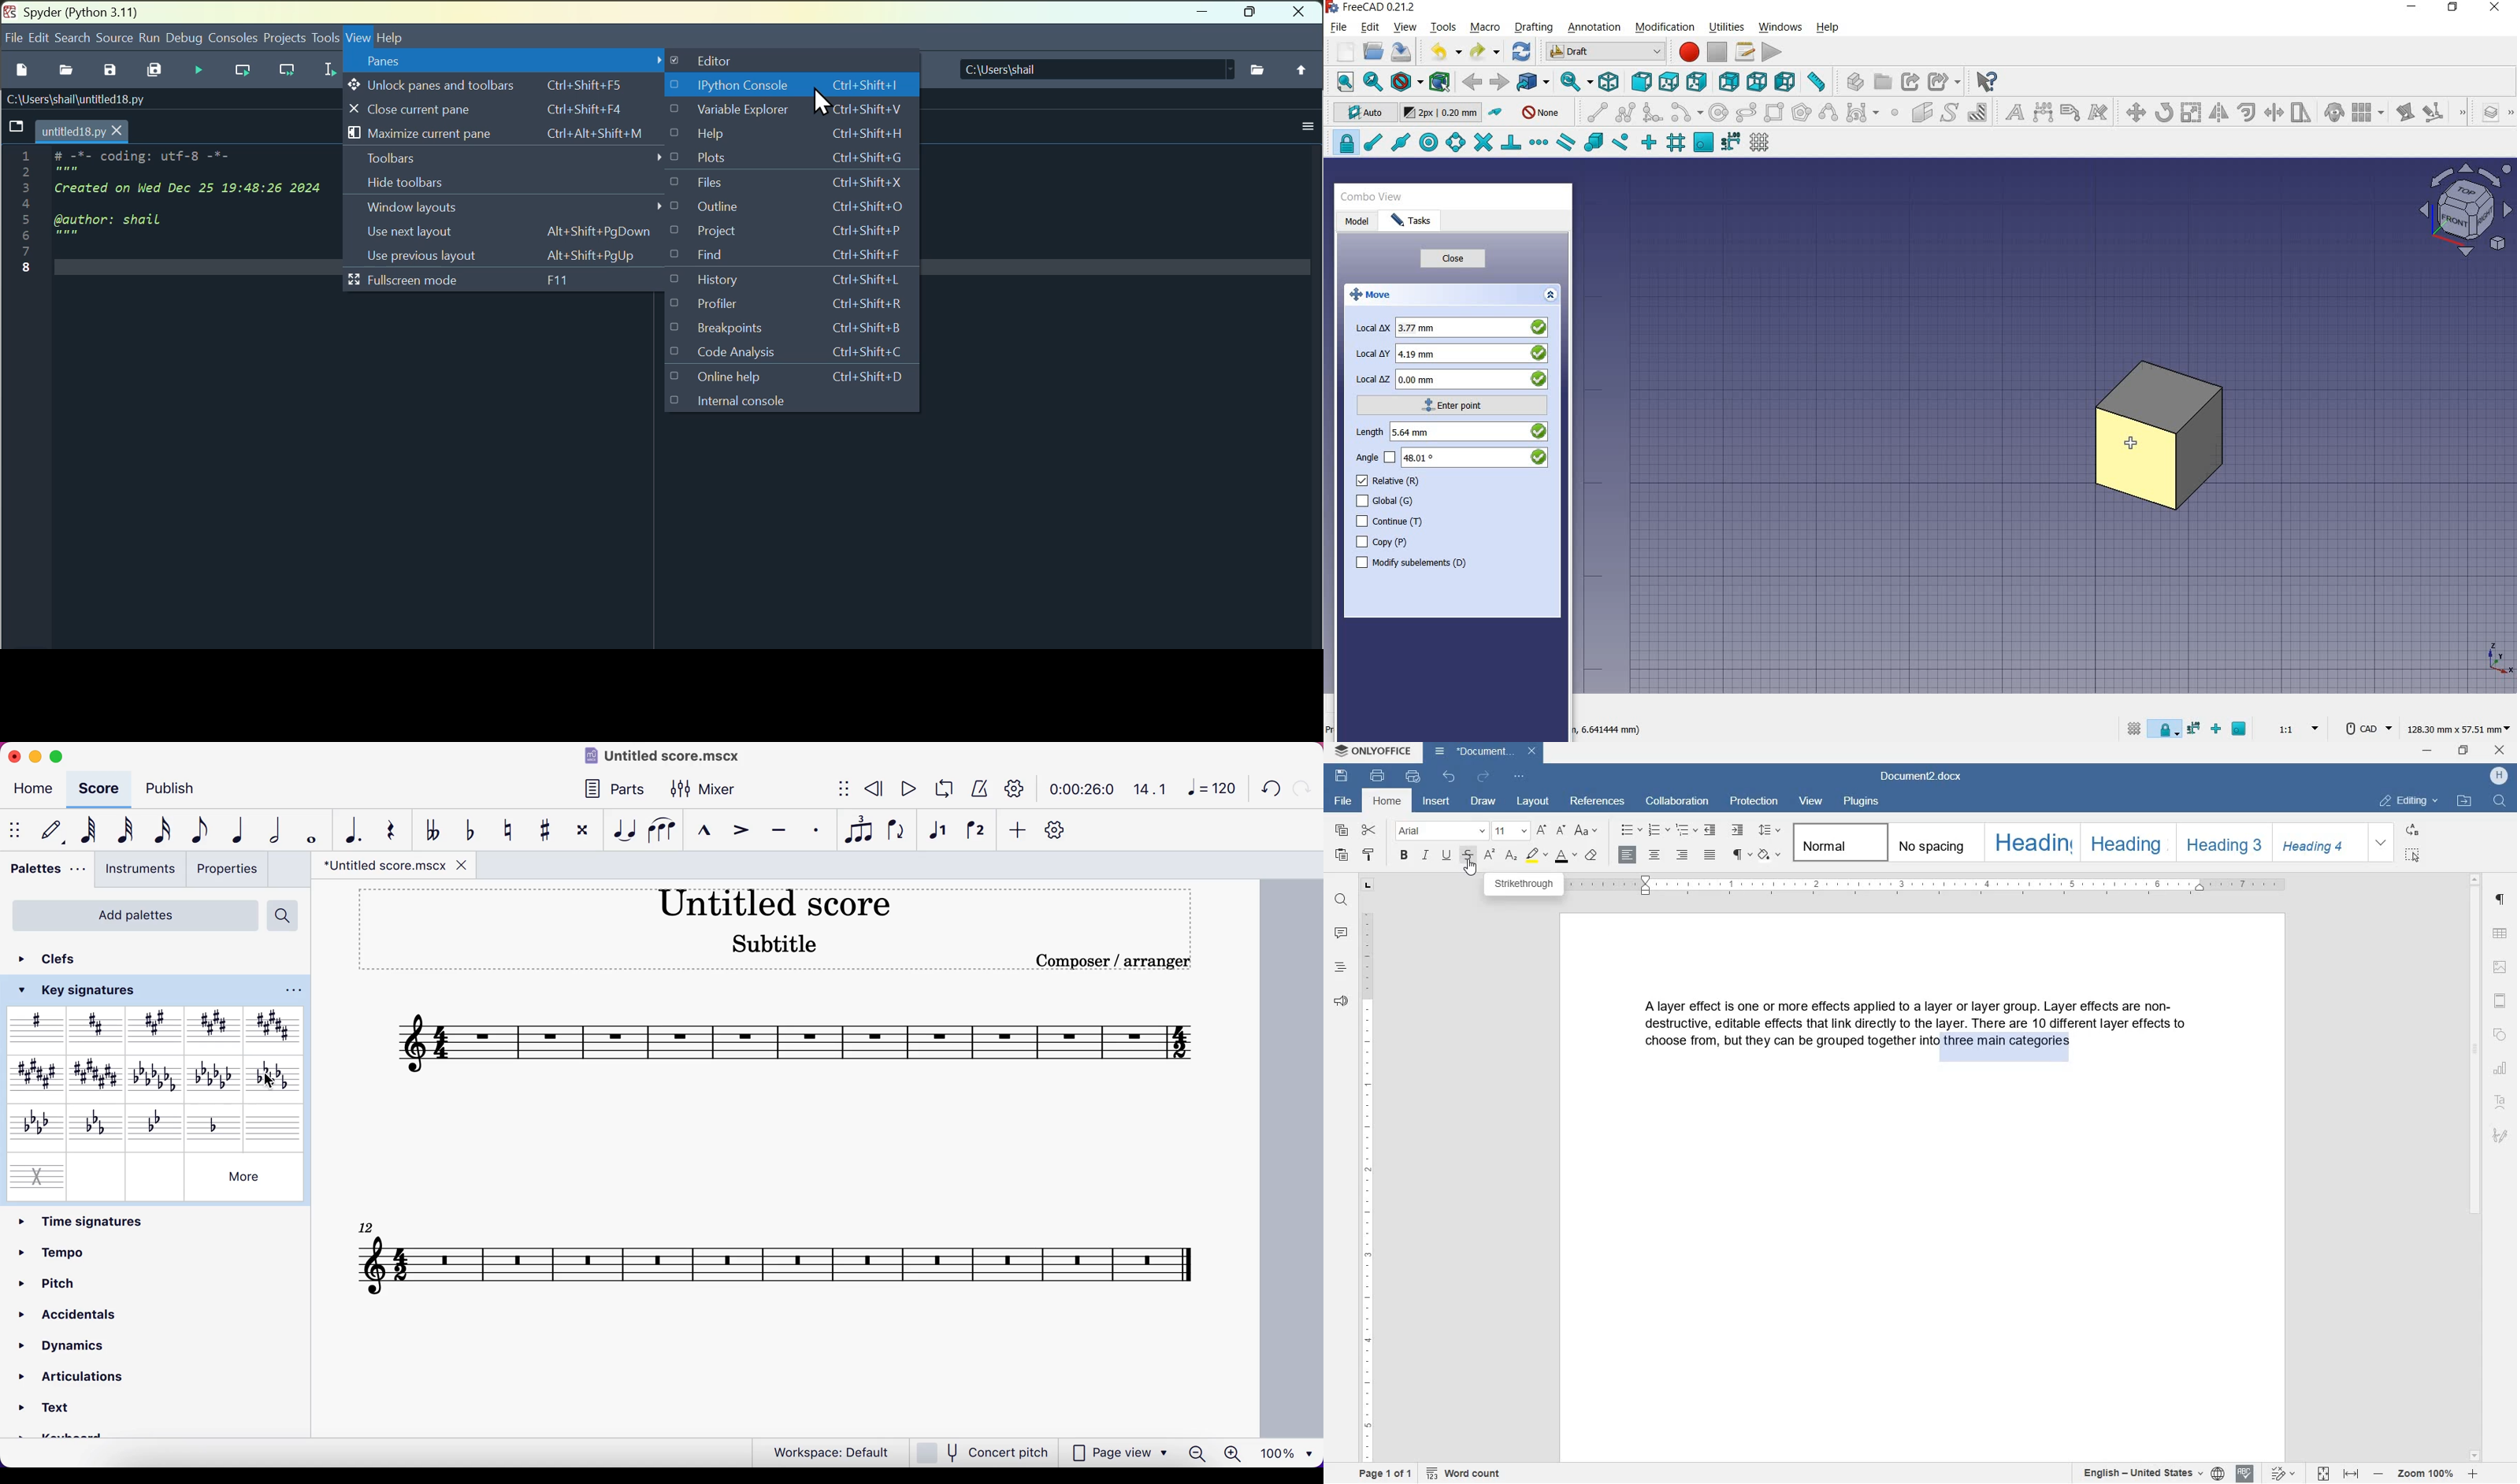  What do you see at coordinates (2194, 728) in the screenshot?
I see `snap dimensions` at bounding box center [2194, 728].